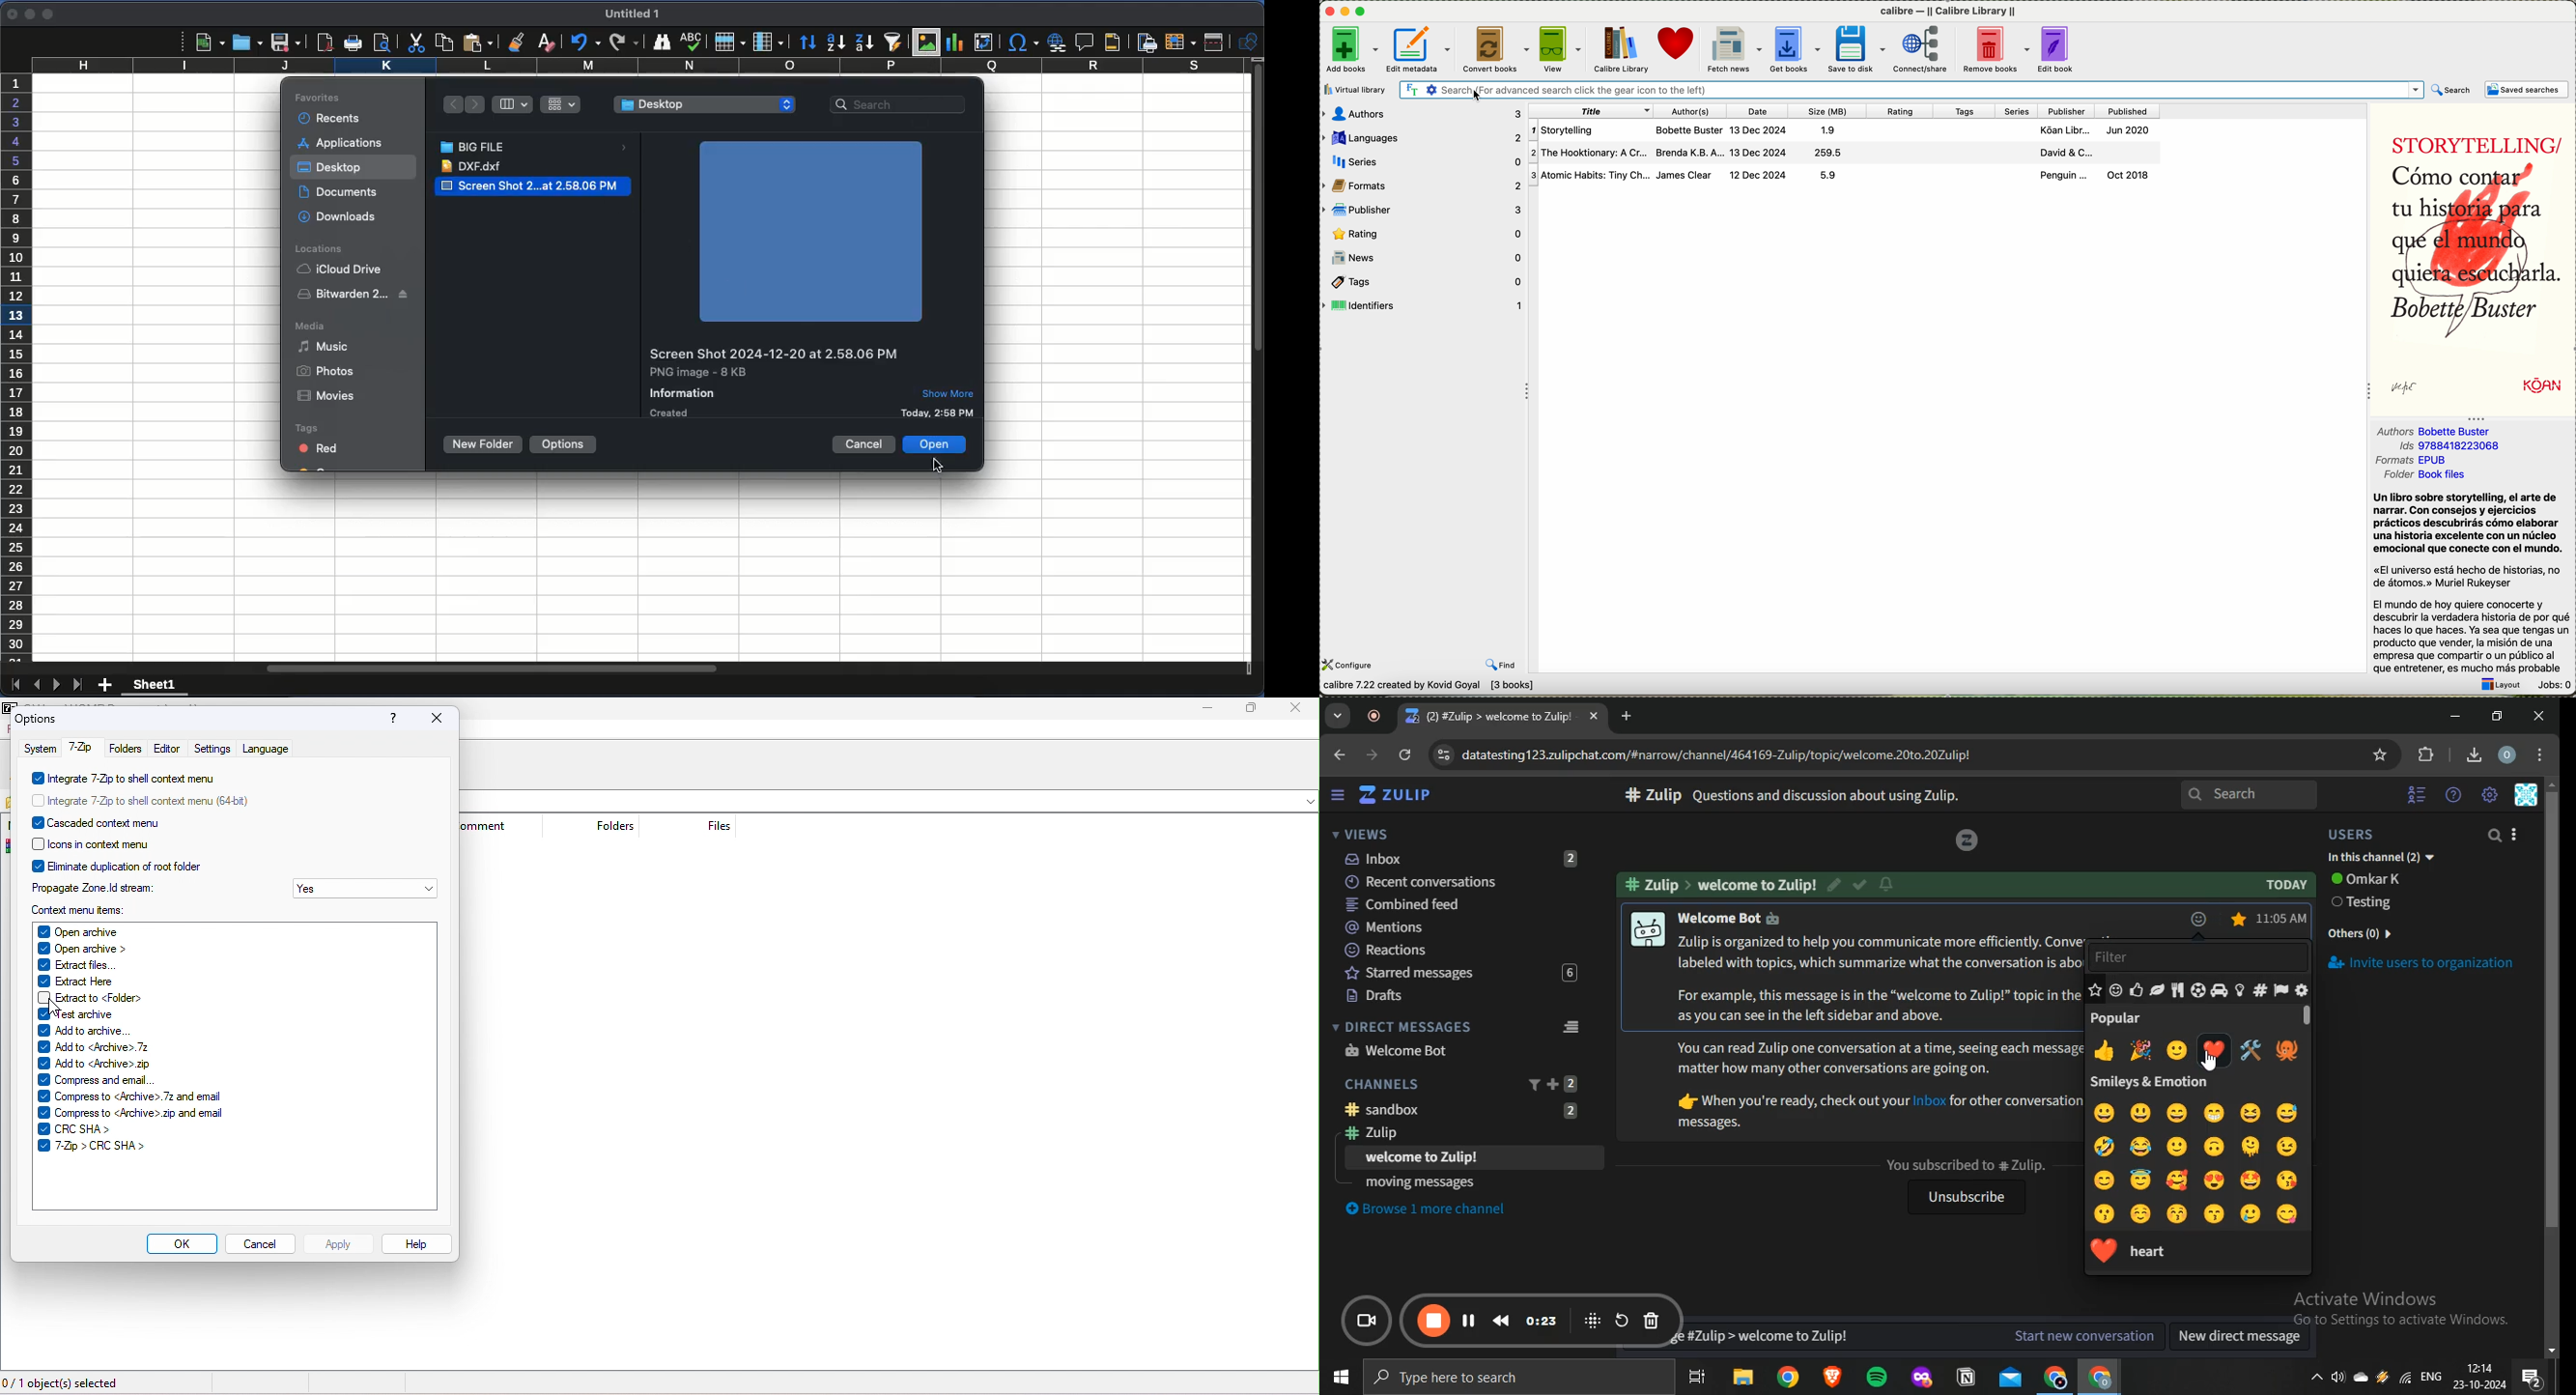  I want to click on smileys & emotions, so click(2148, 1083).